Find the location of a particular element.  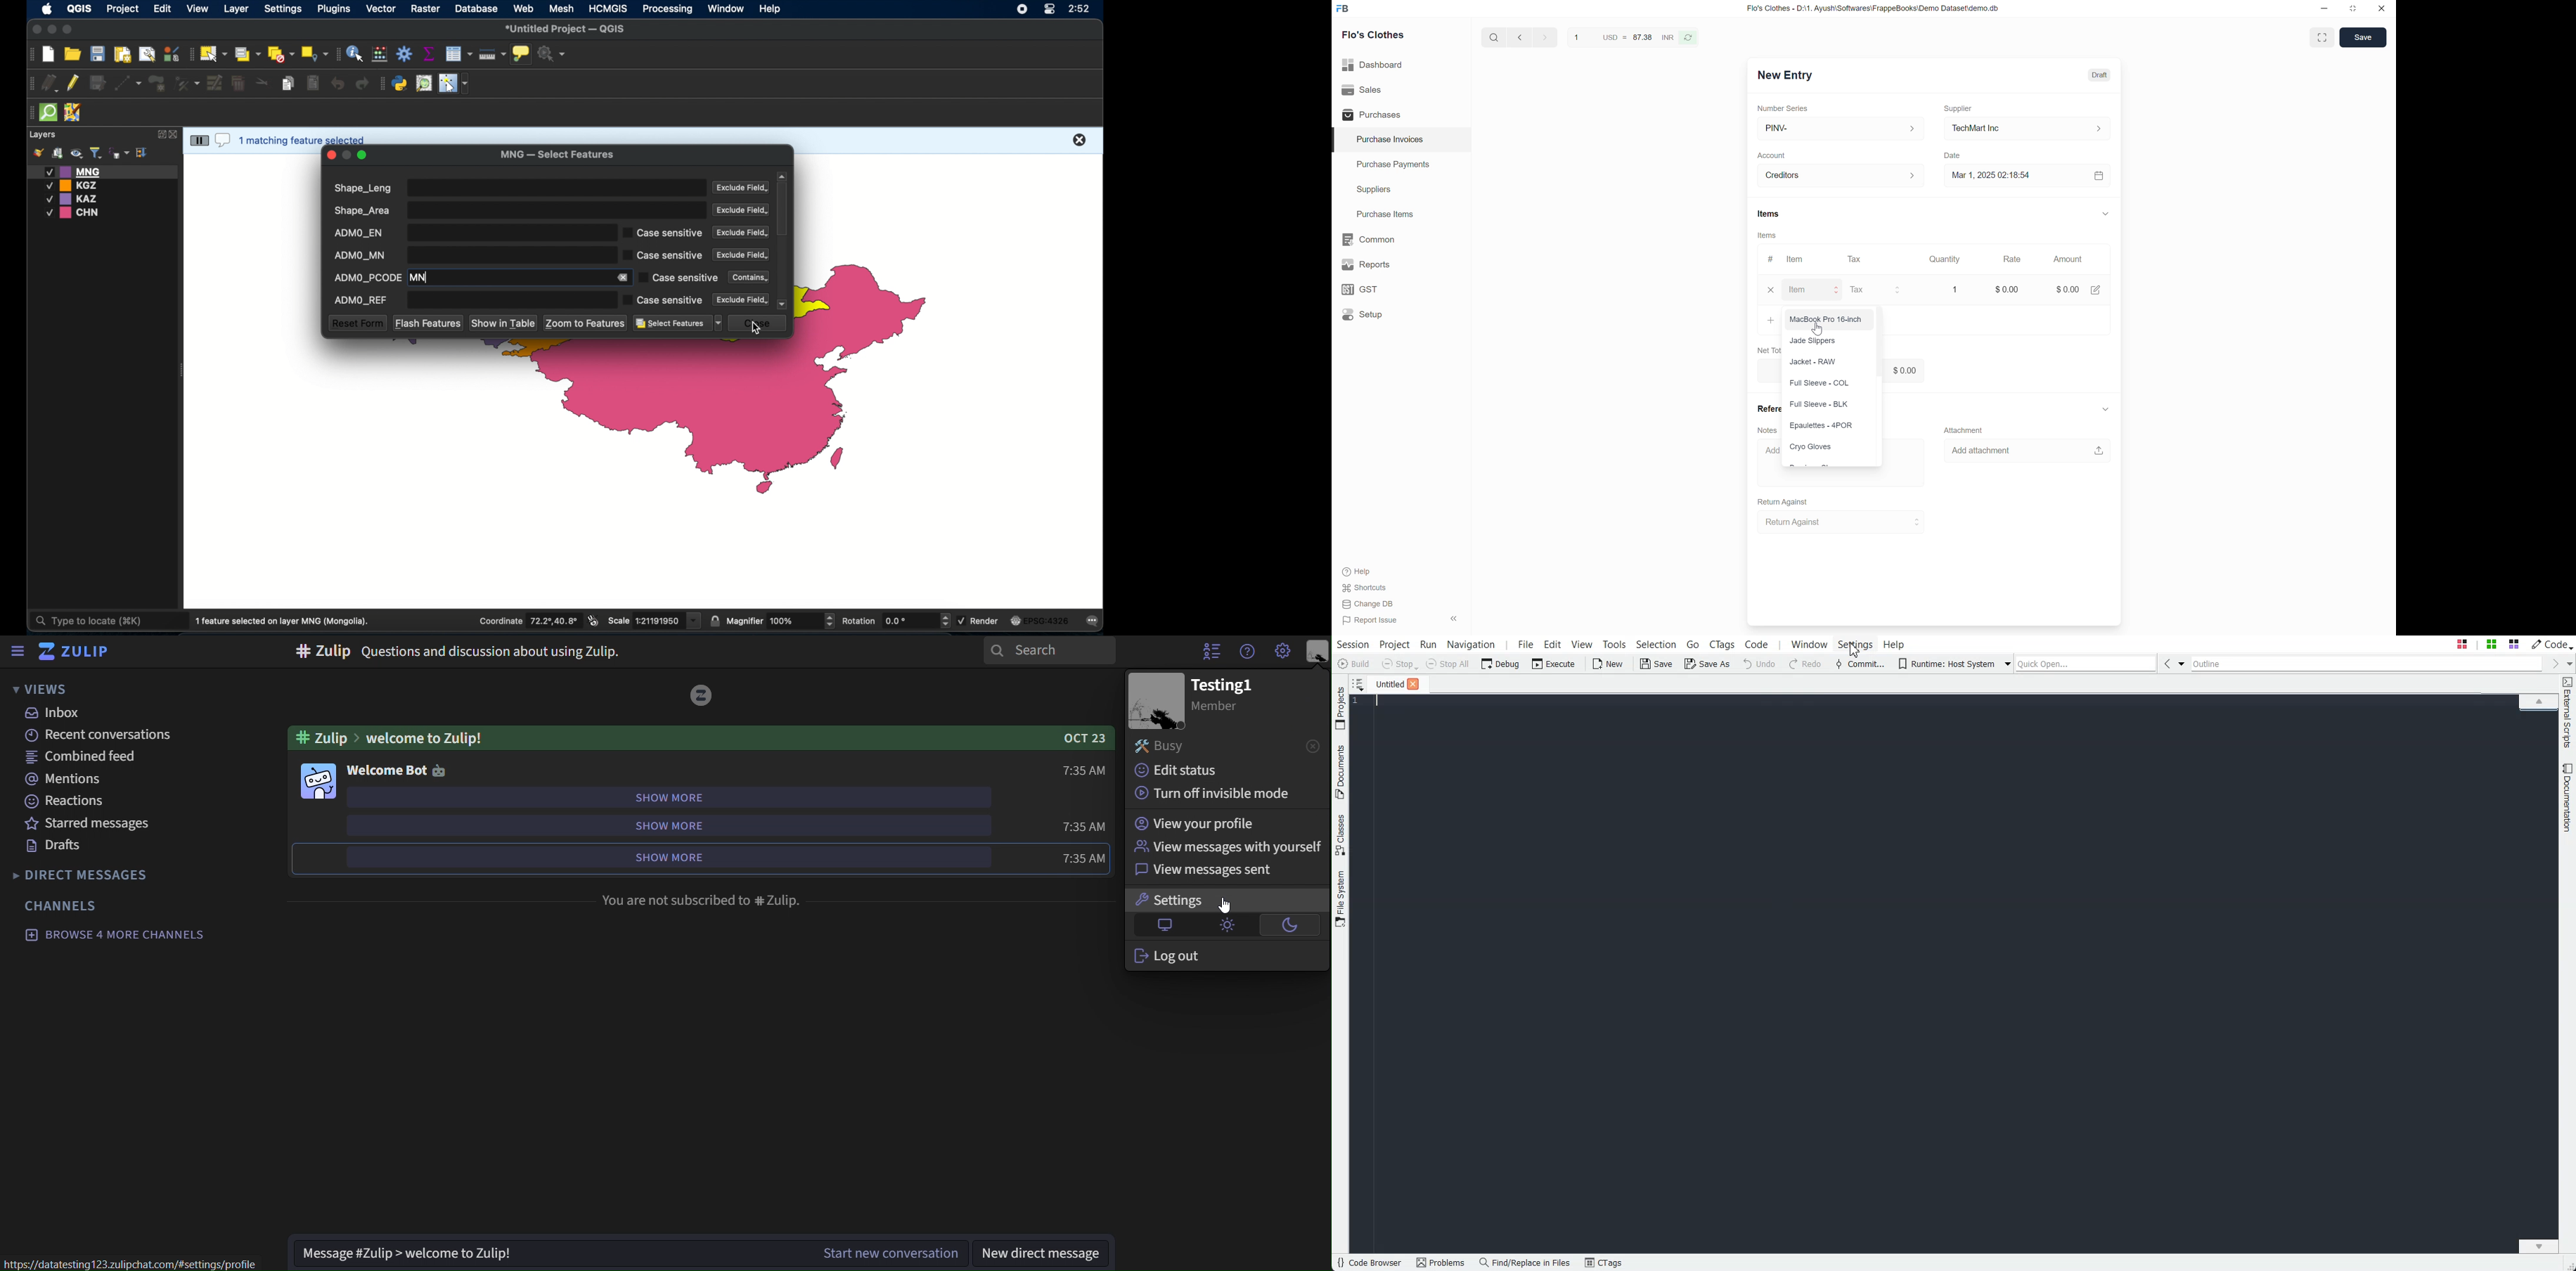

image is located at coordinates (1156, 701).